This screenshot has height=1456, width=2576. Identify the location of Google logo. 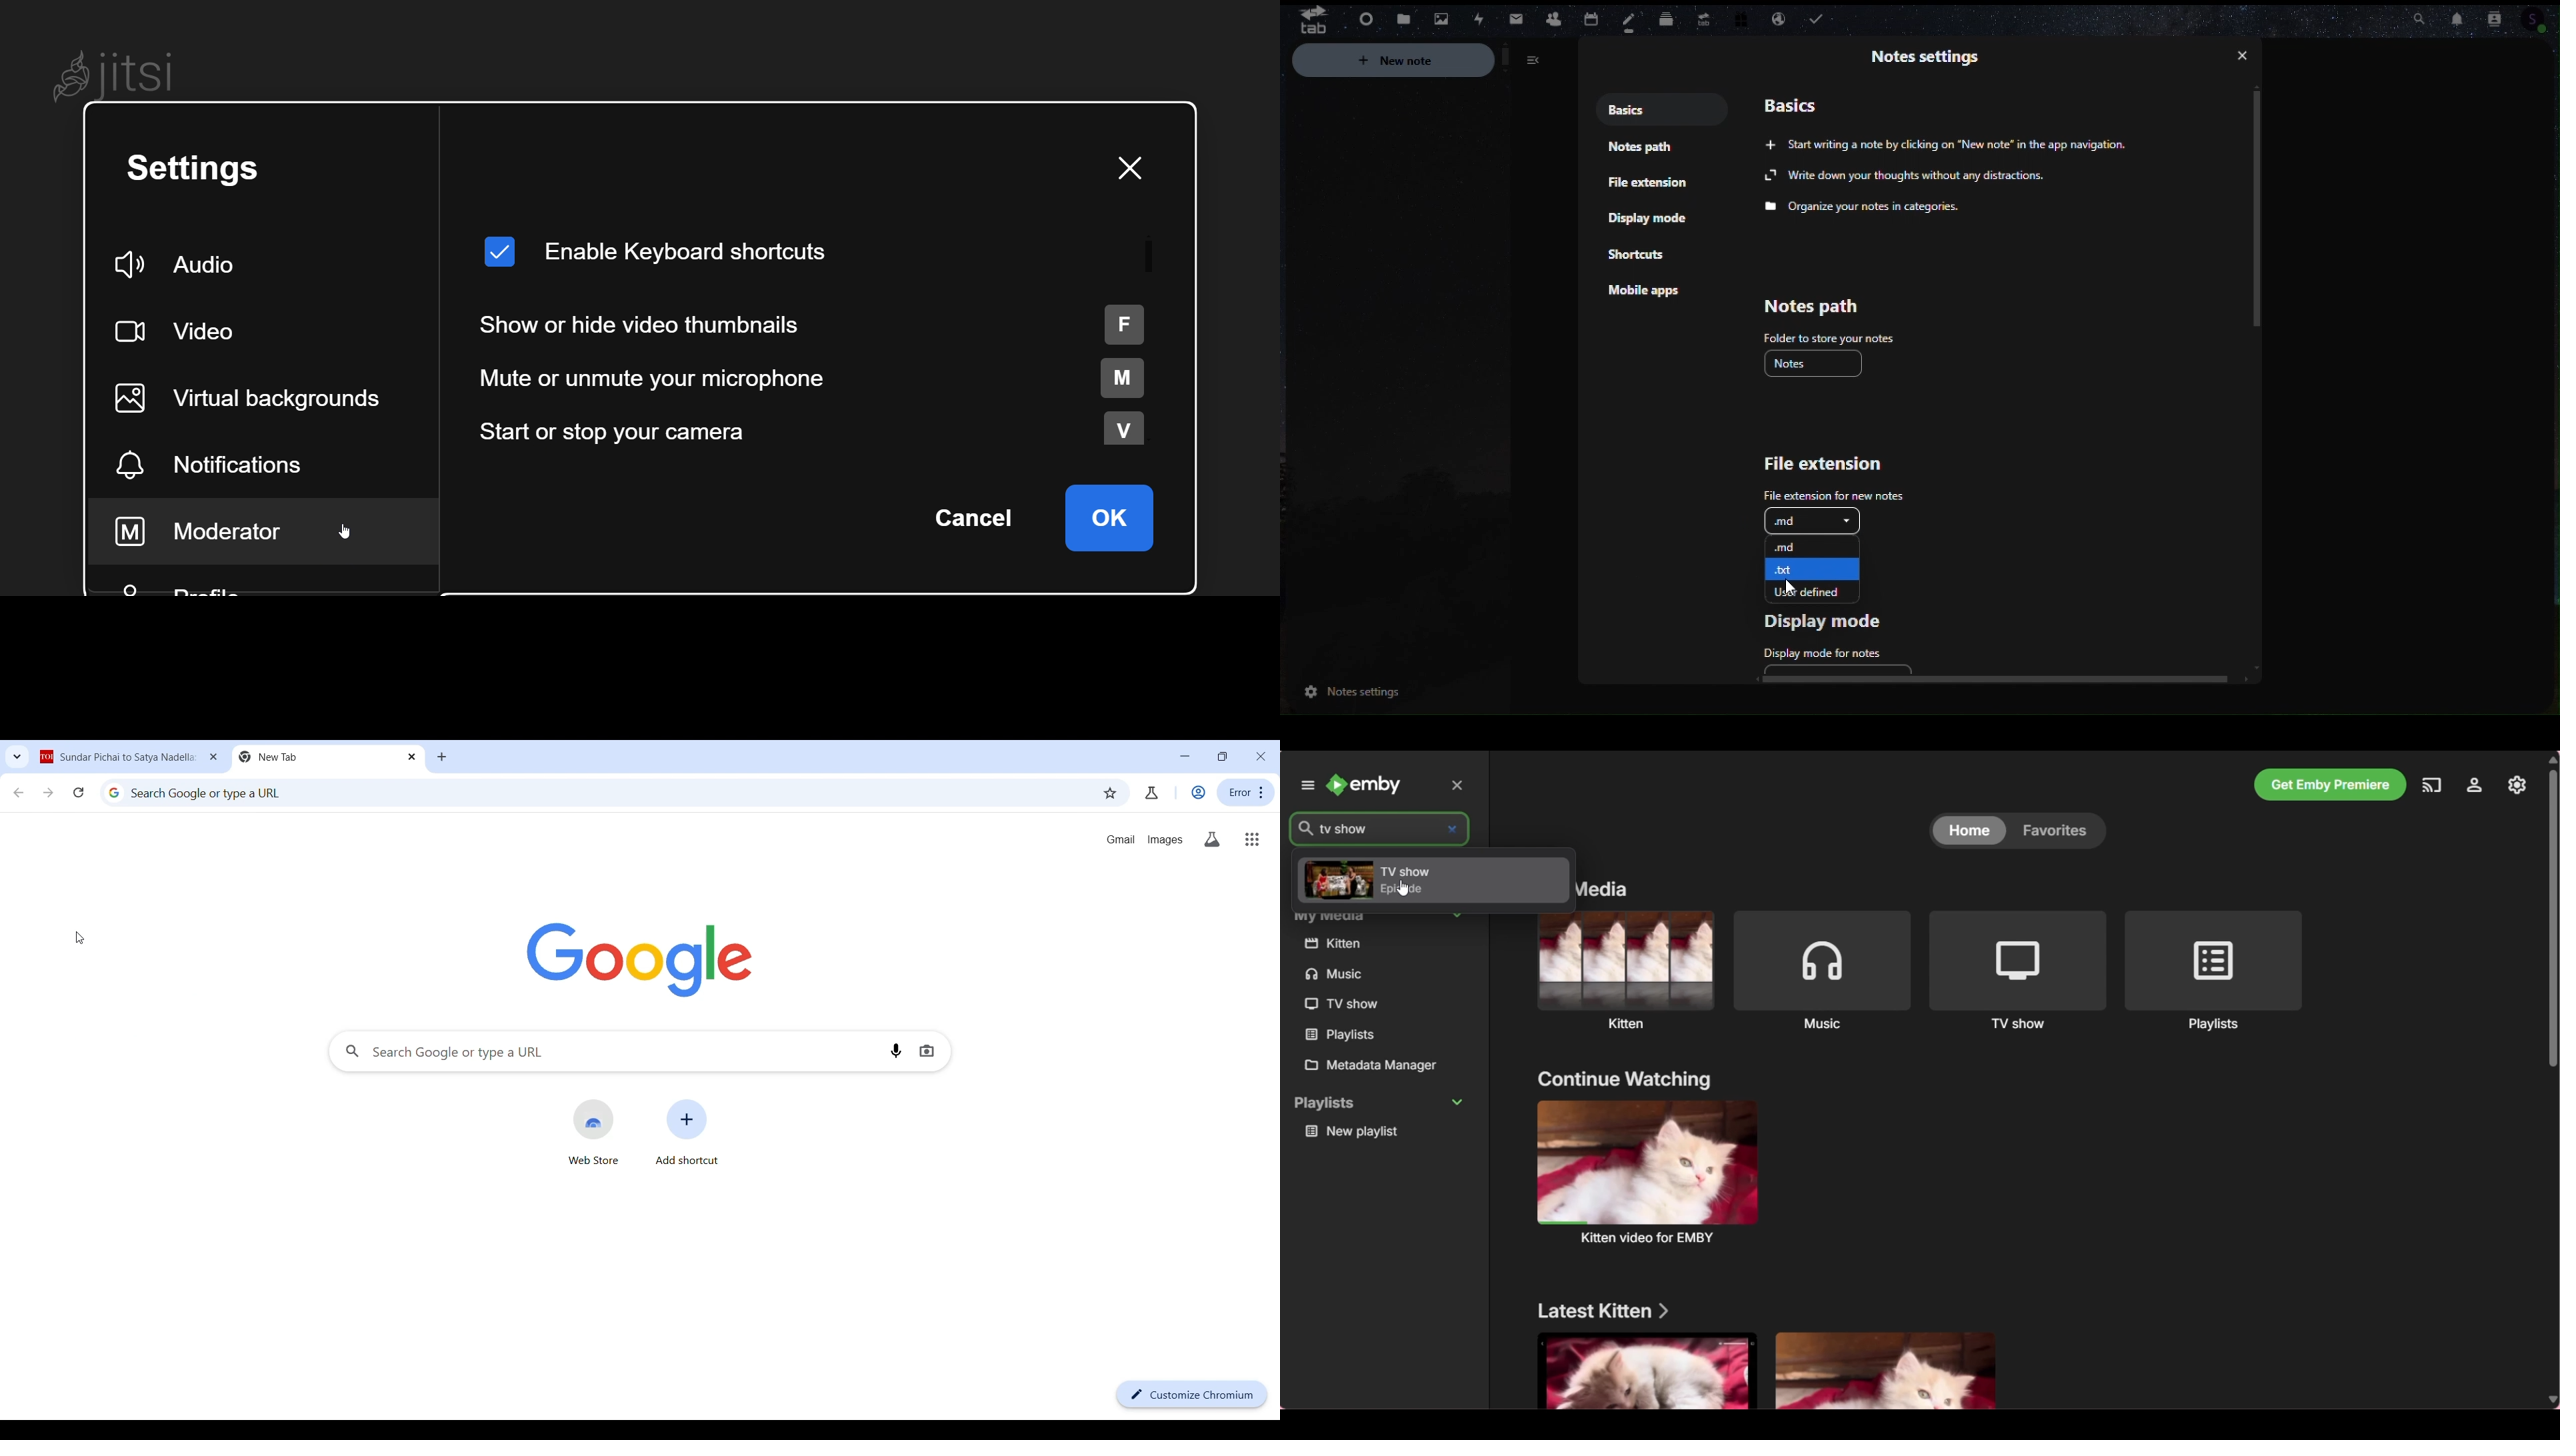
(639, 961).